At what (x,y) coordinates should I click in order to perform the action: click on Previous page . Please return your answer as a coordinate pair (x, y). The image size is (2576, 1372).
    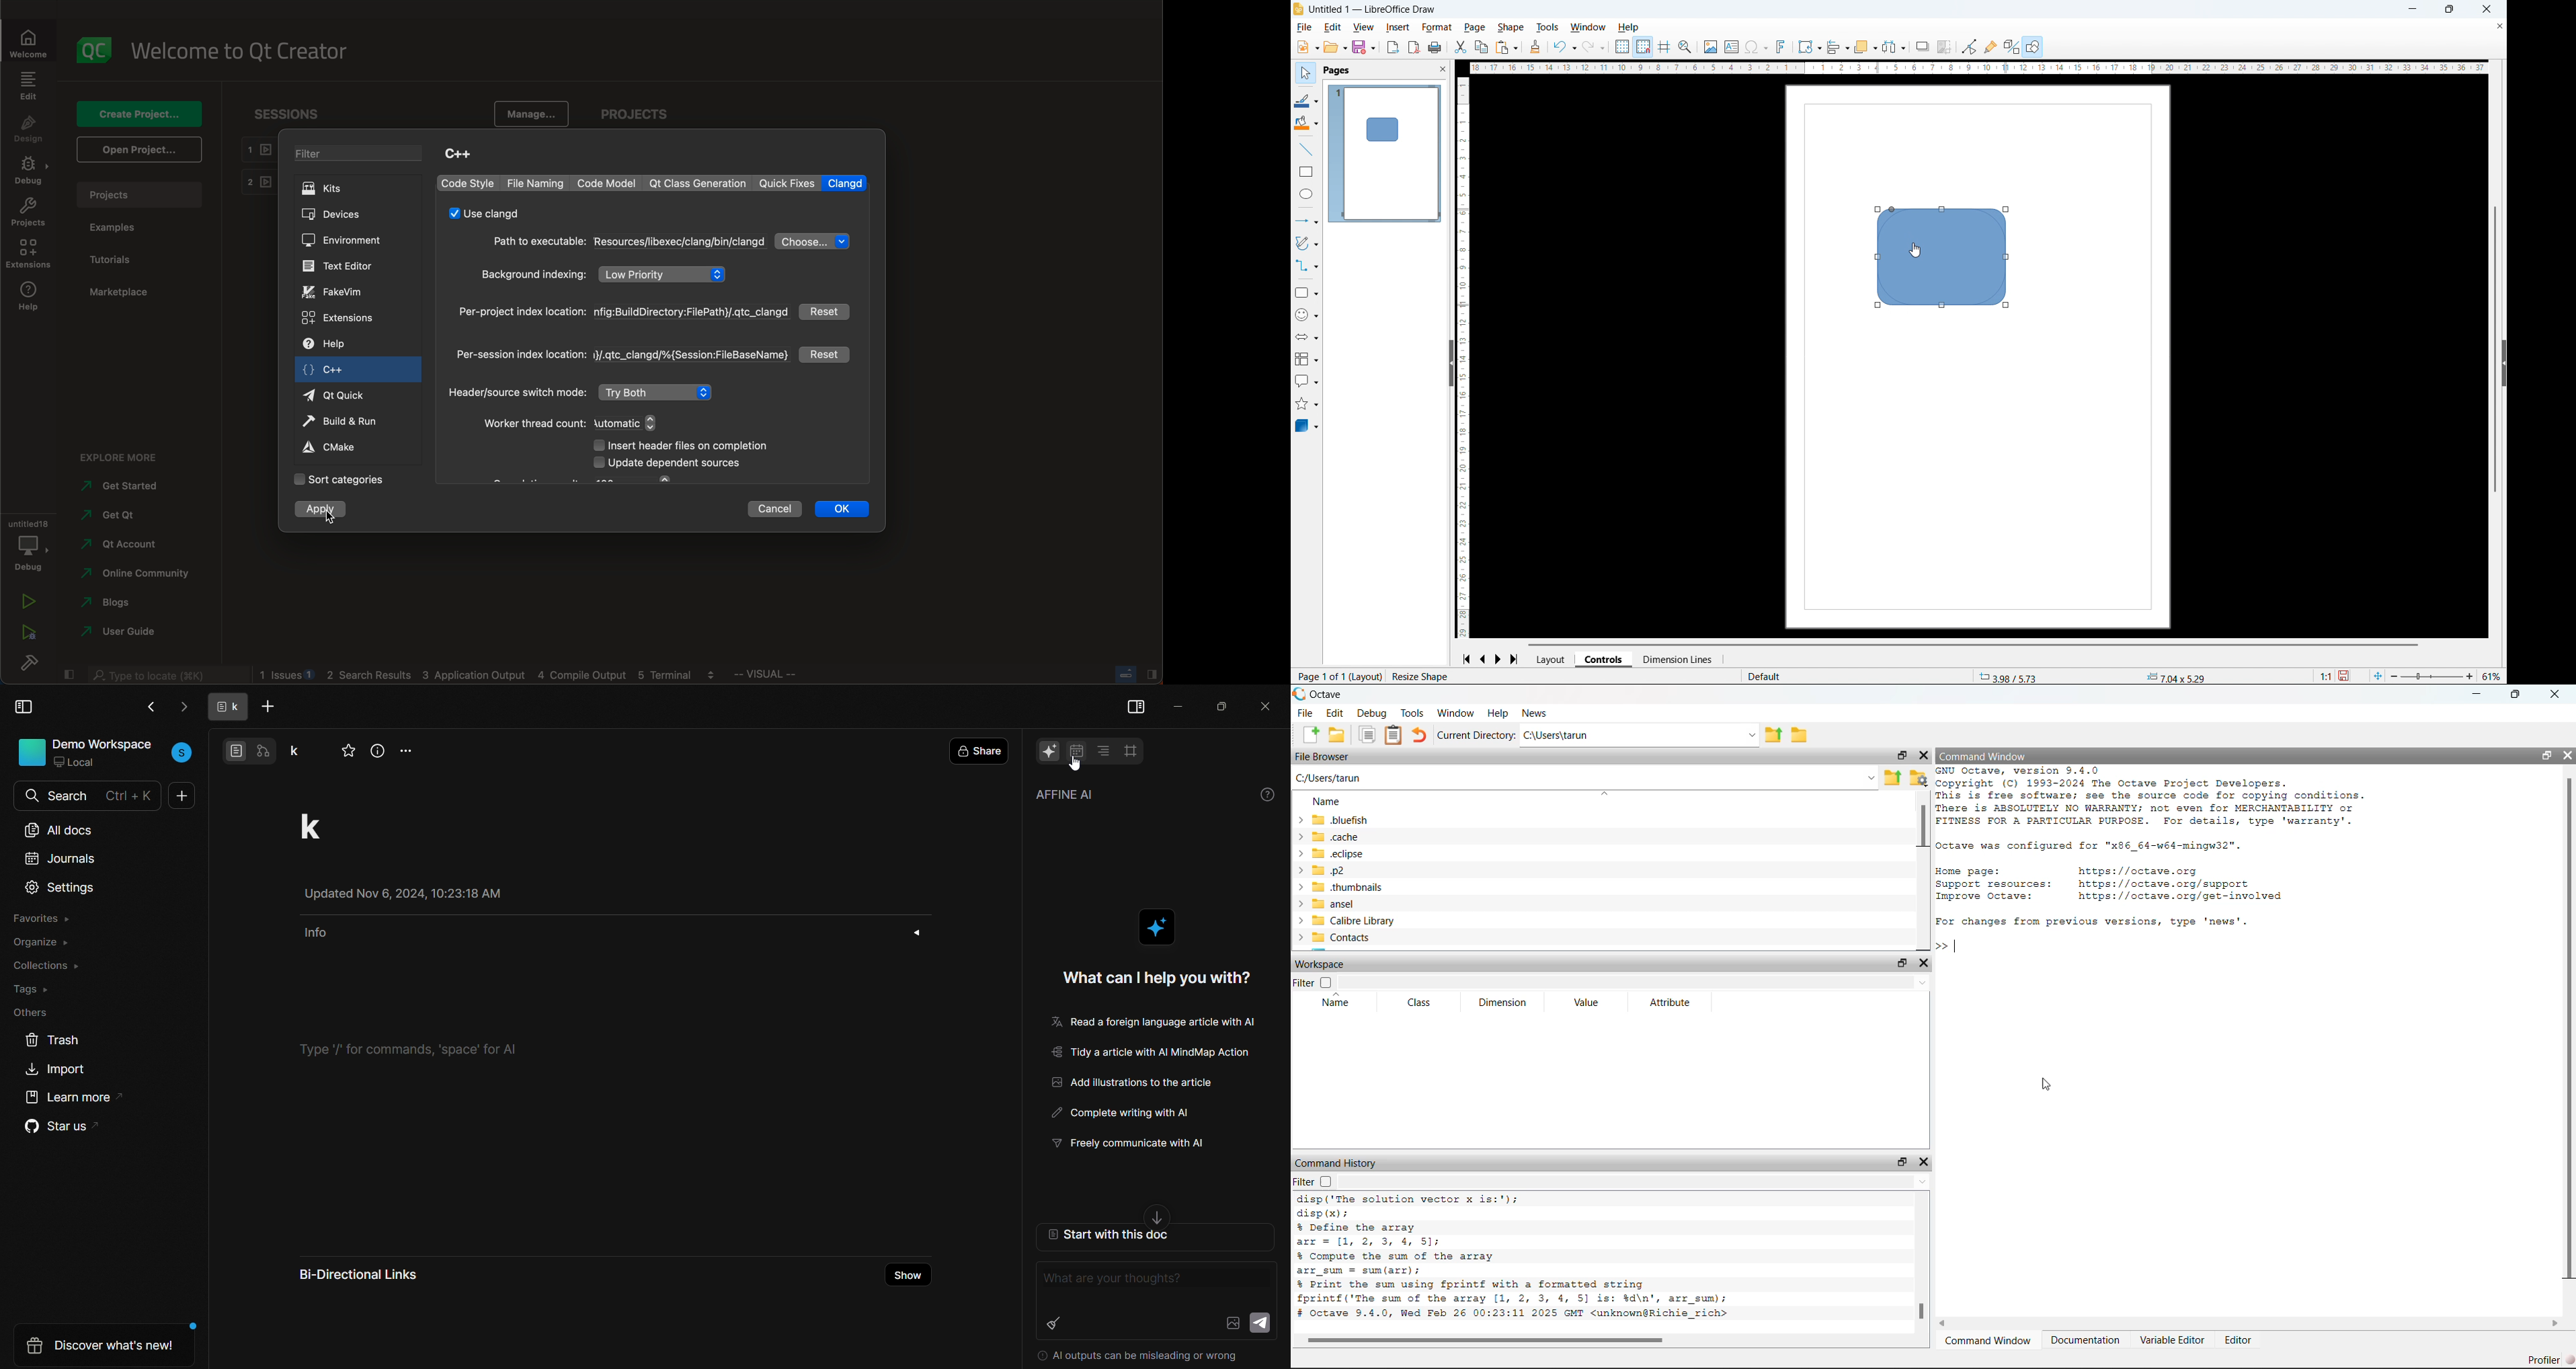
    Looking at the image, I should click on (1483, 660).